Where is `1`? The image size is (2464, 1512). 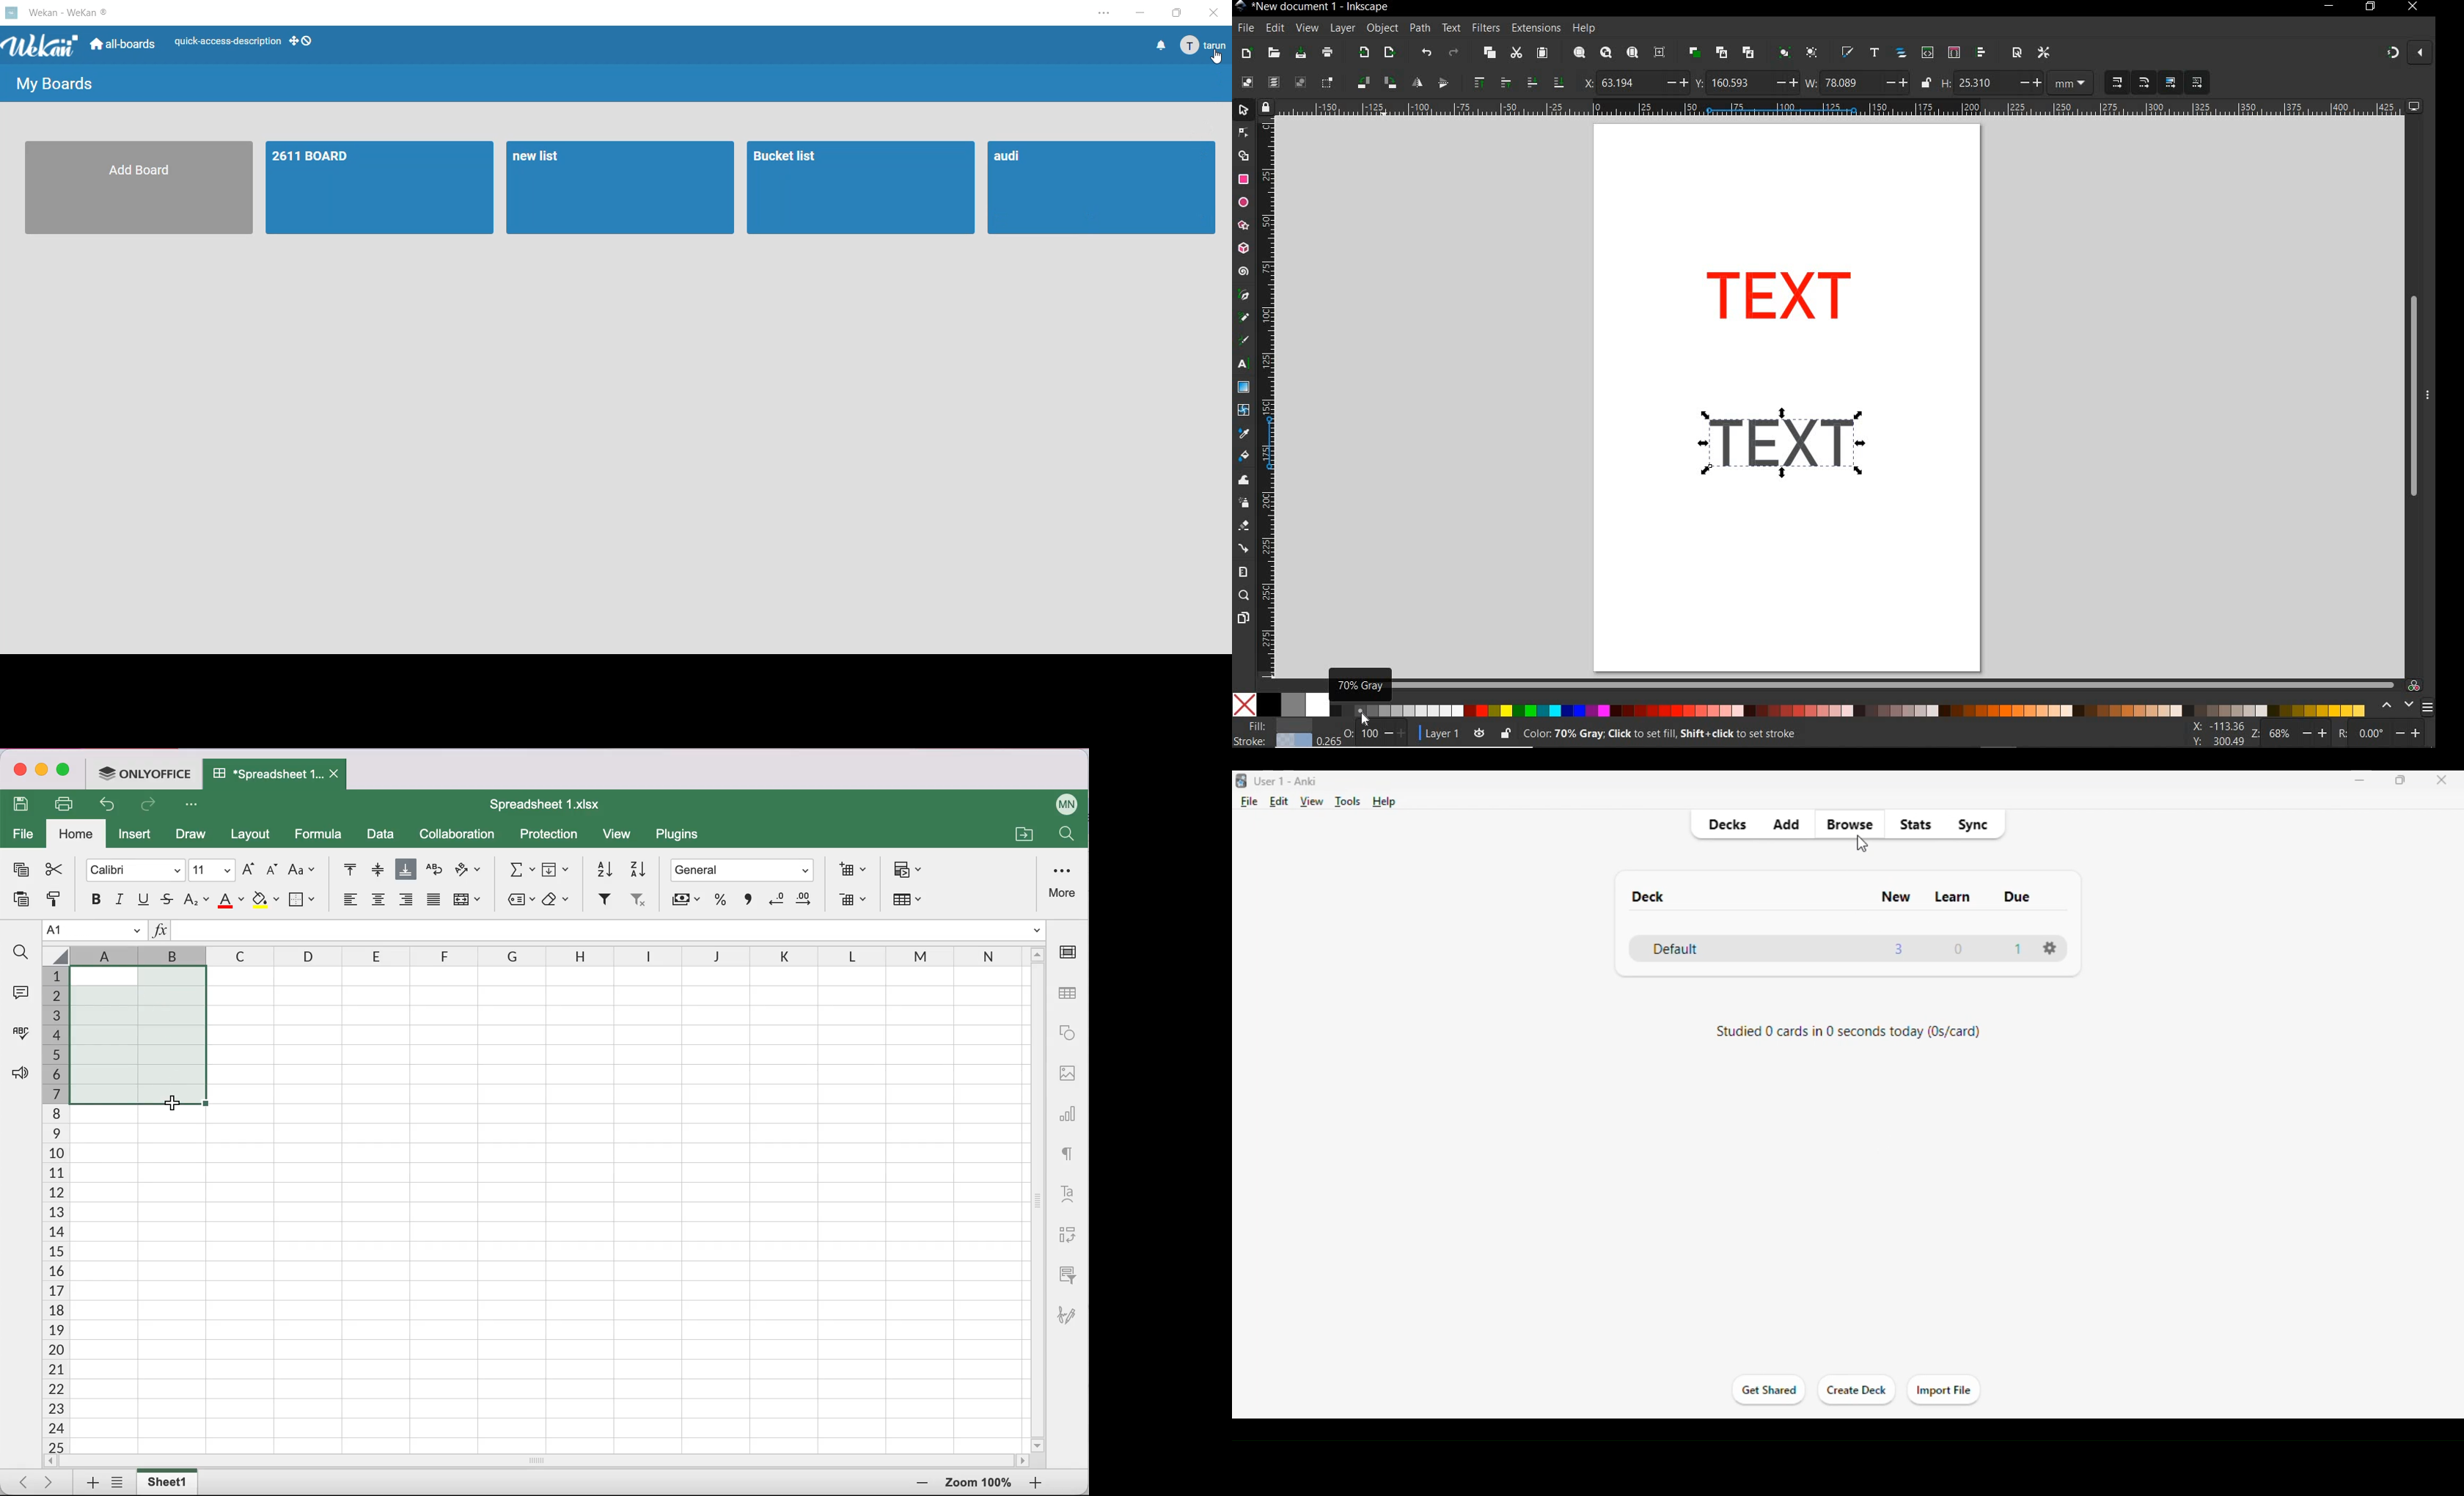 1 is located at coordinates (2019, 948).